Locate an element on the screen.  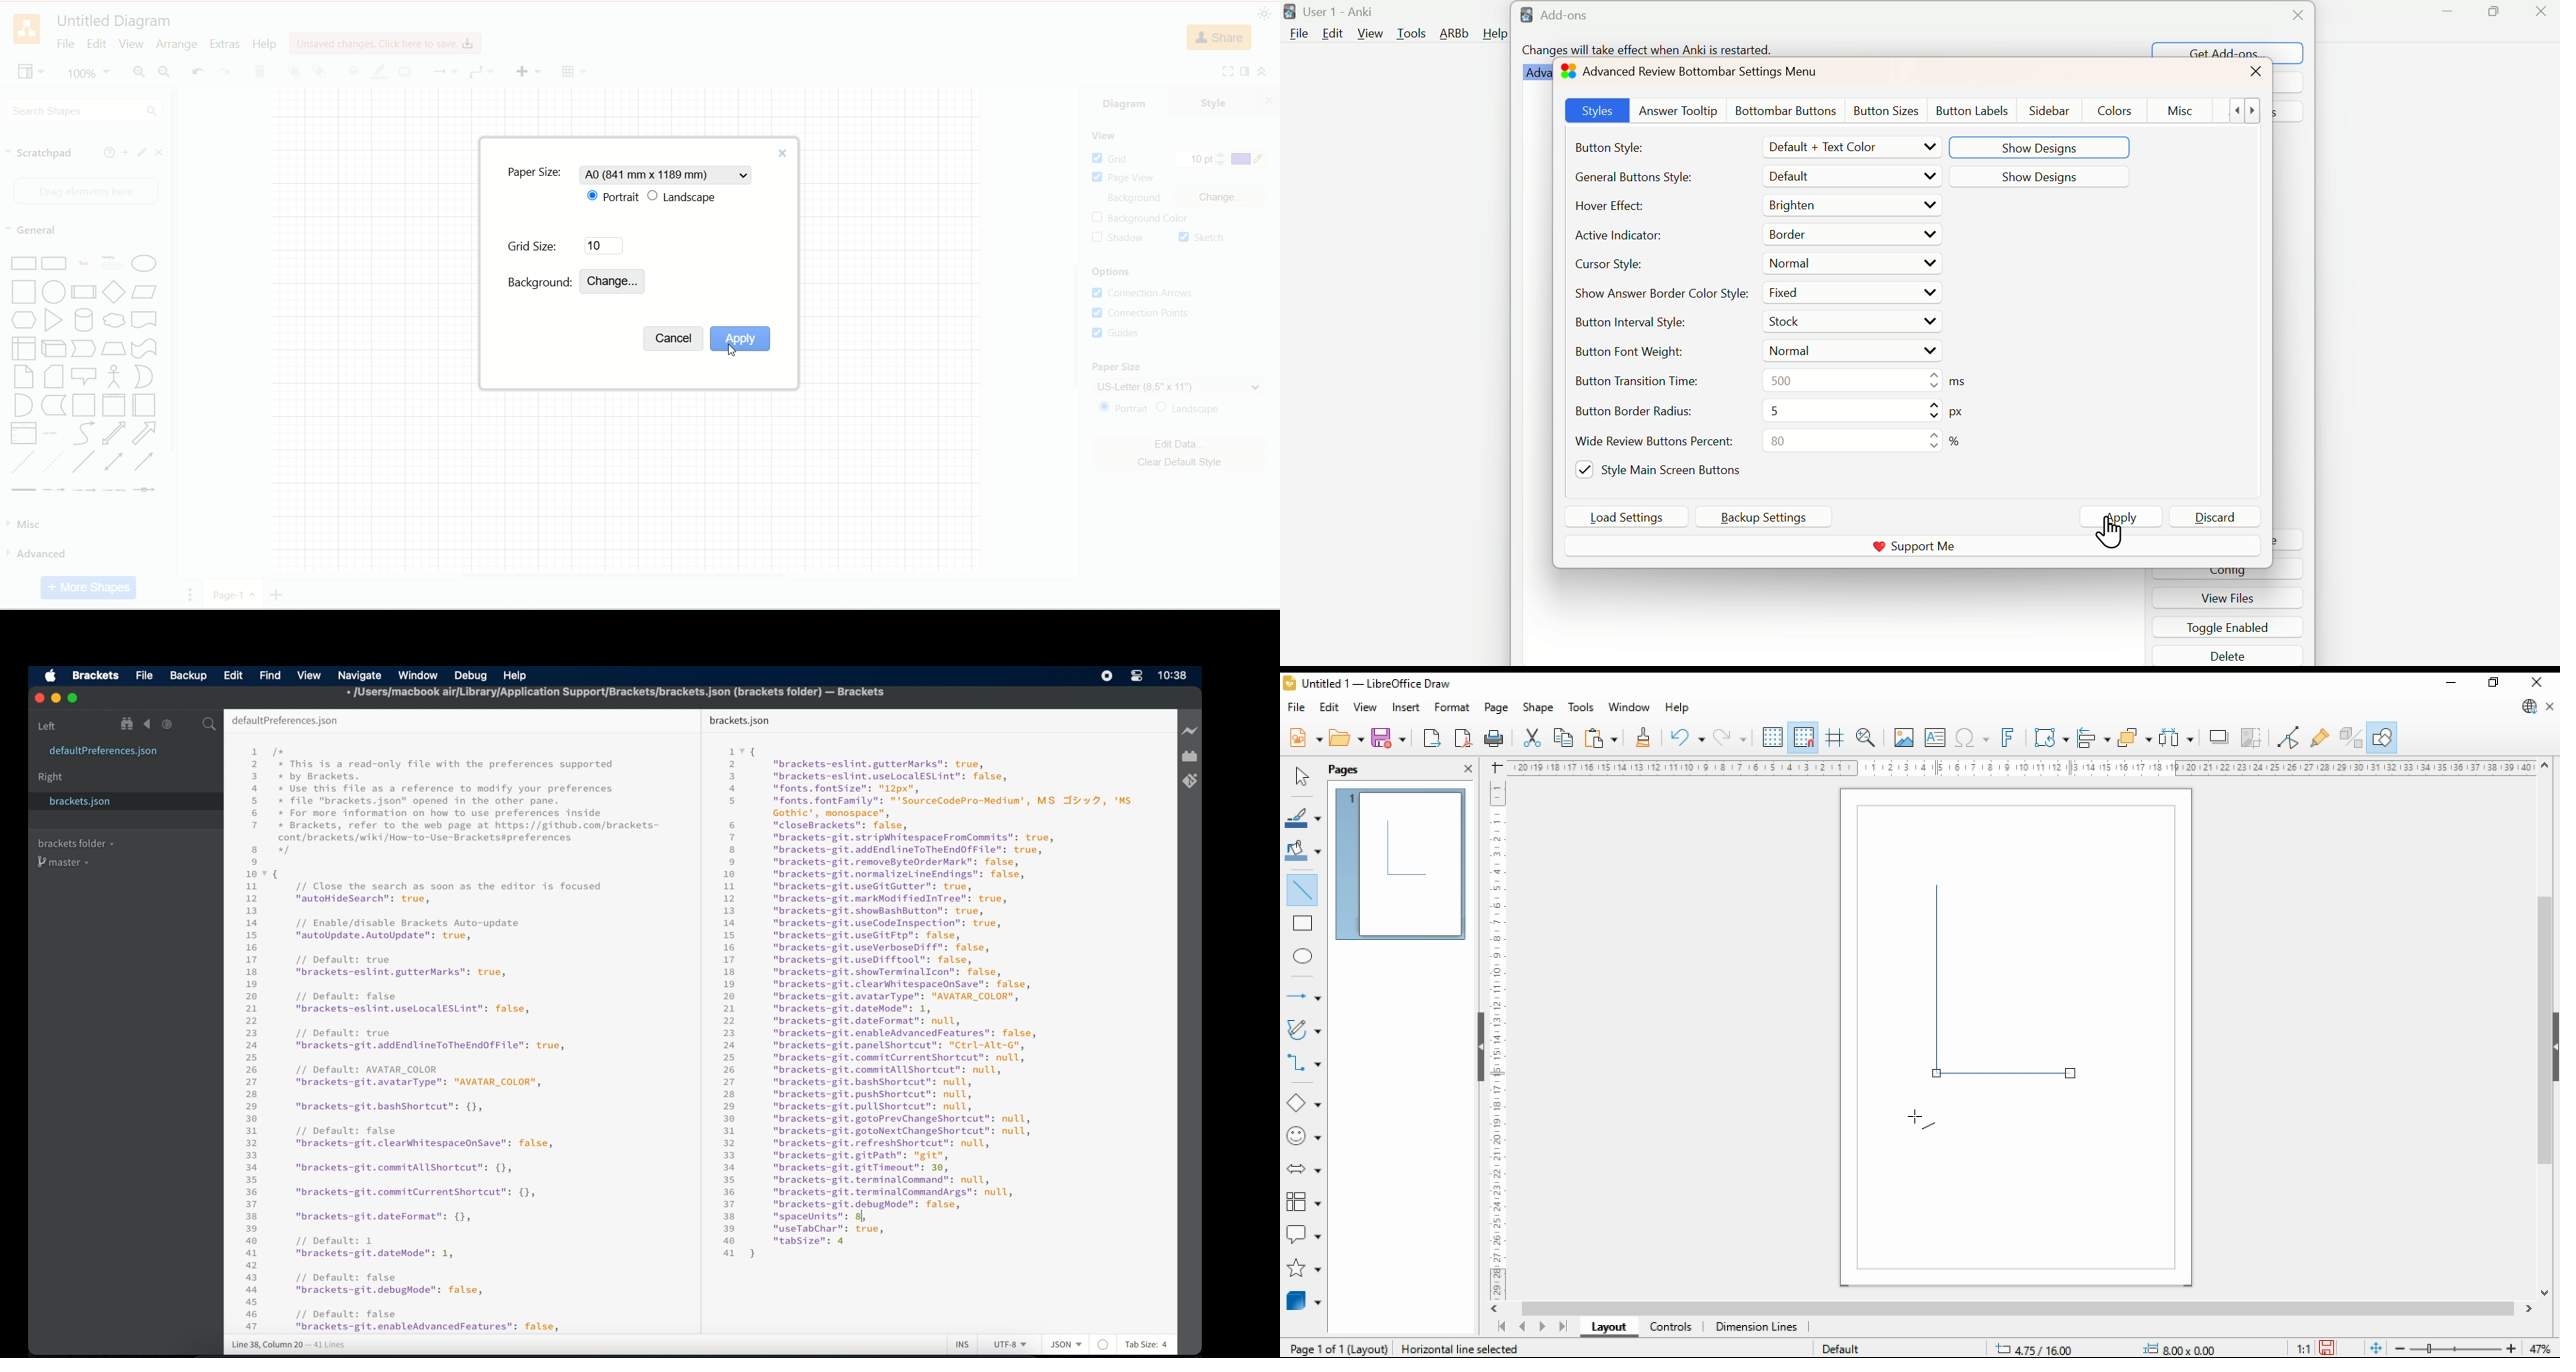
file is located at coordinates (1297, 708).